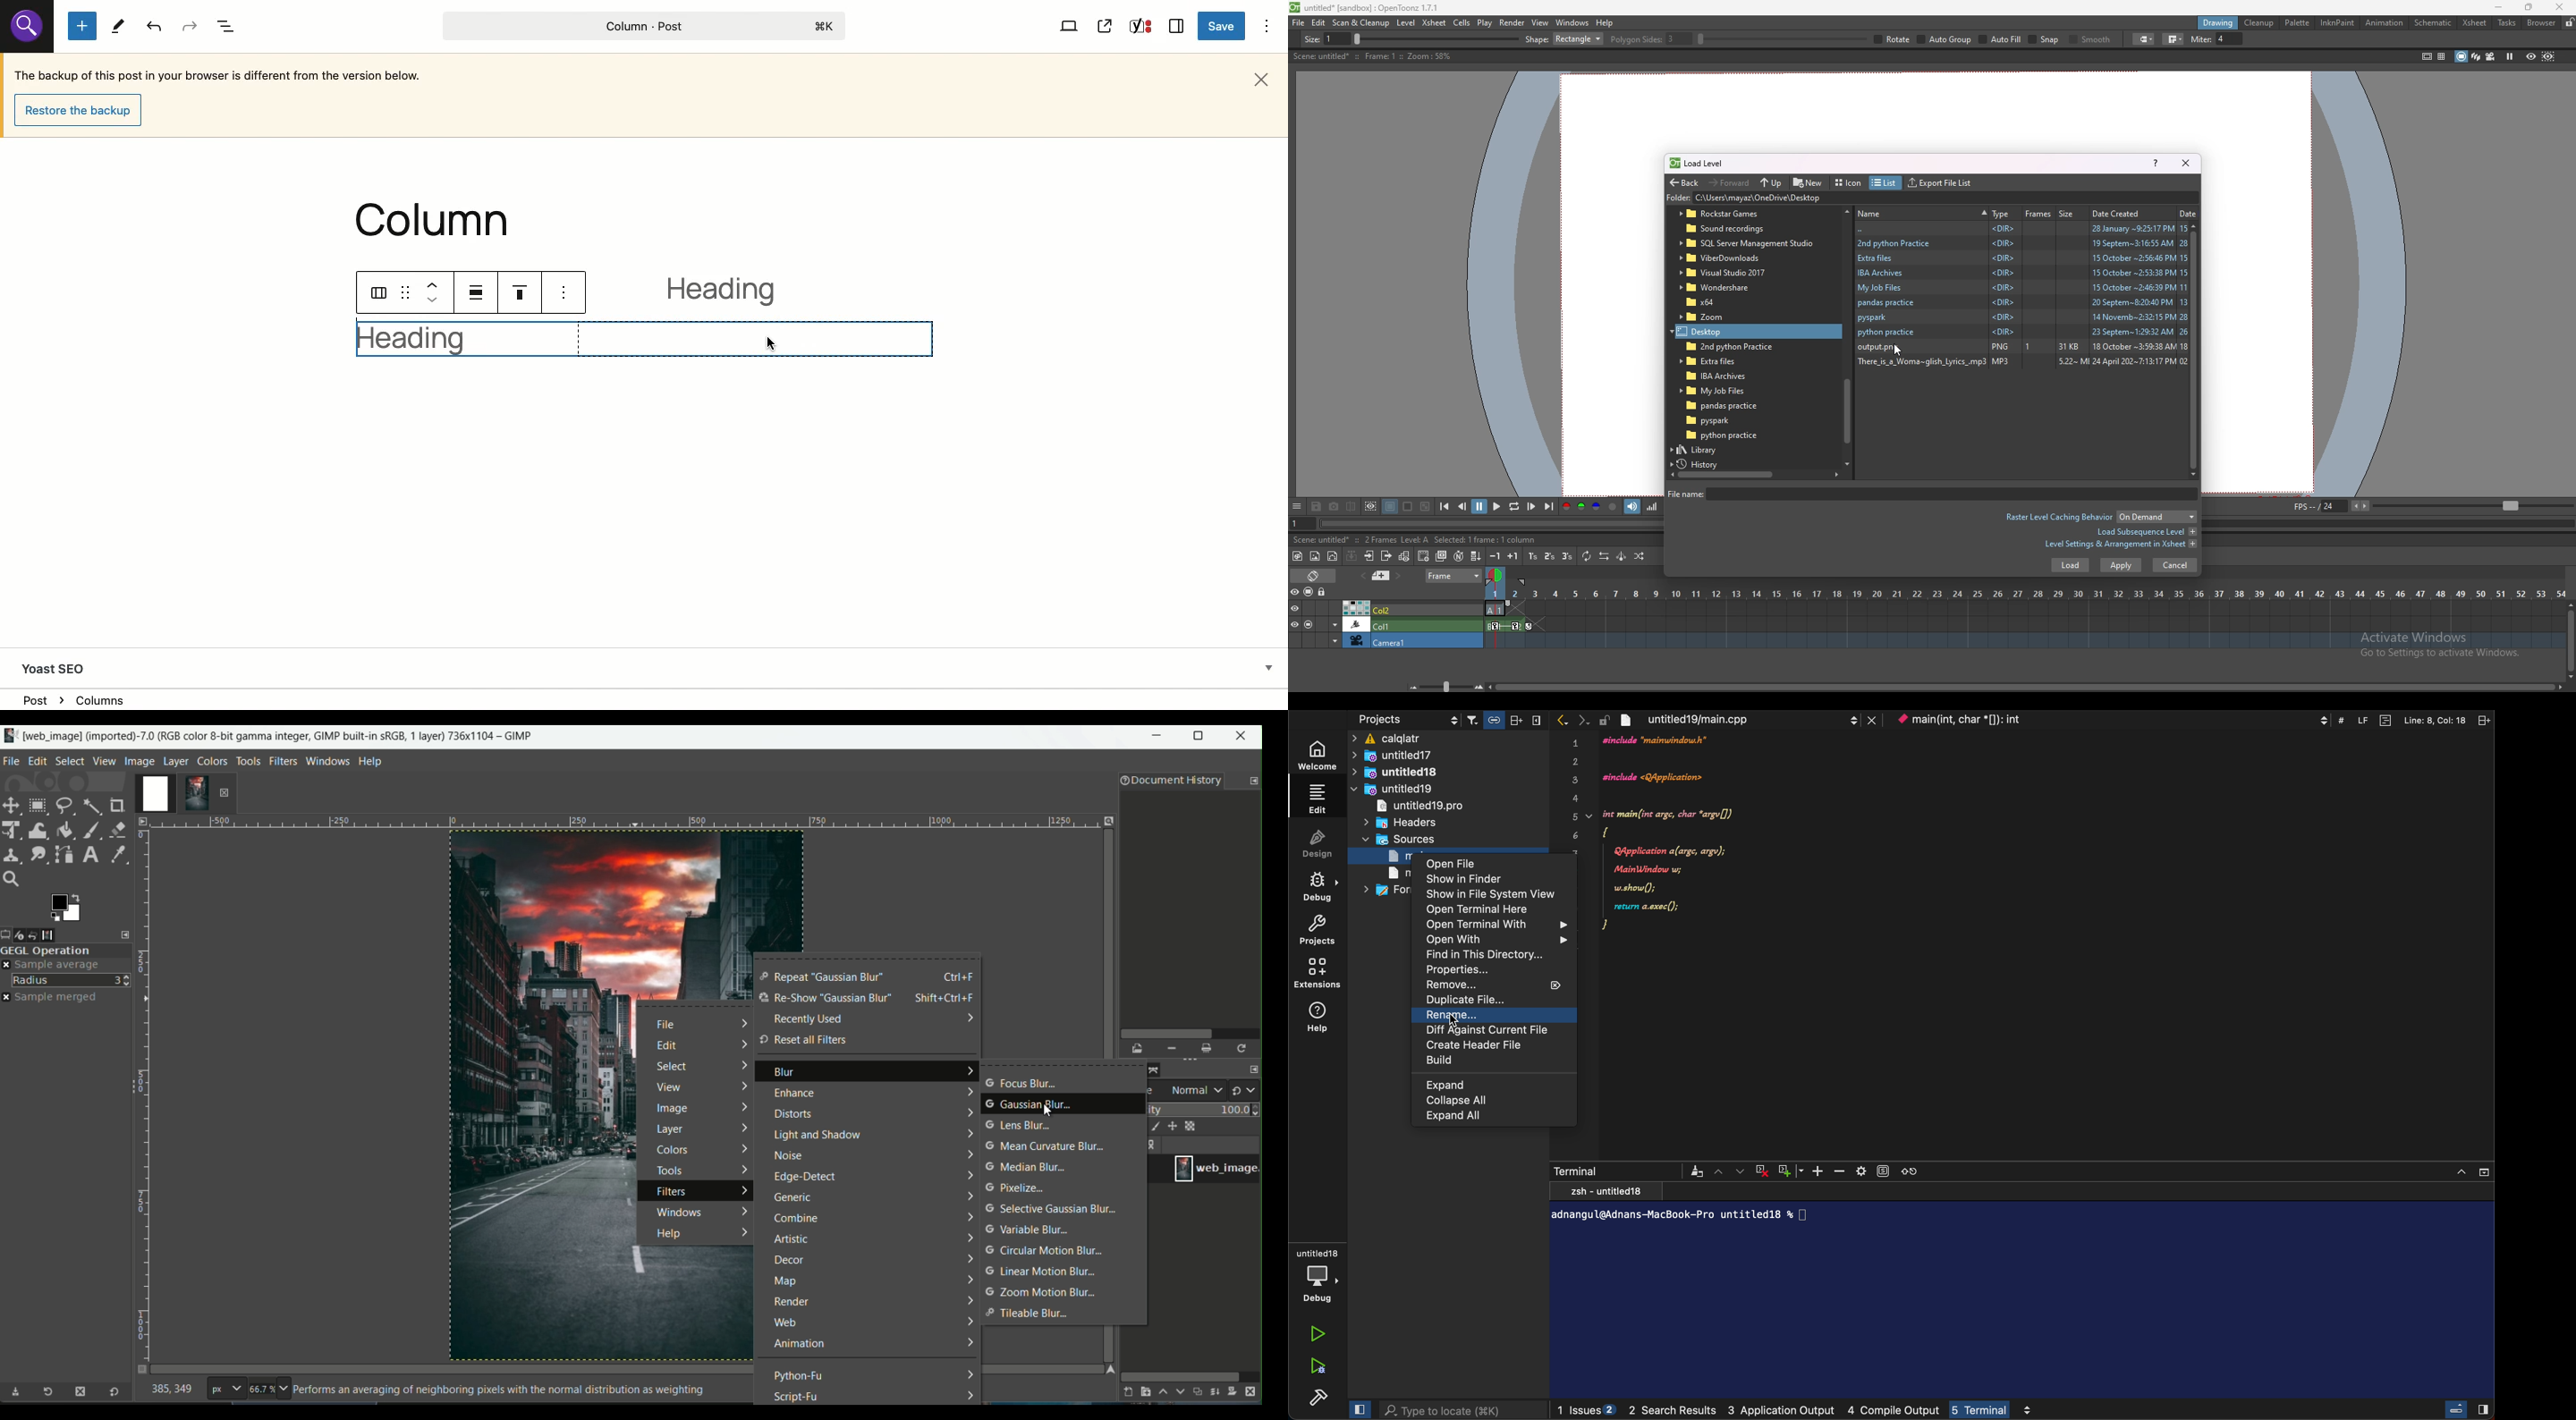 The image size is (2576, 1428). I want to click on Up, so click(1720, 1171).